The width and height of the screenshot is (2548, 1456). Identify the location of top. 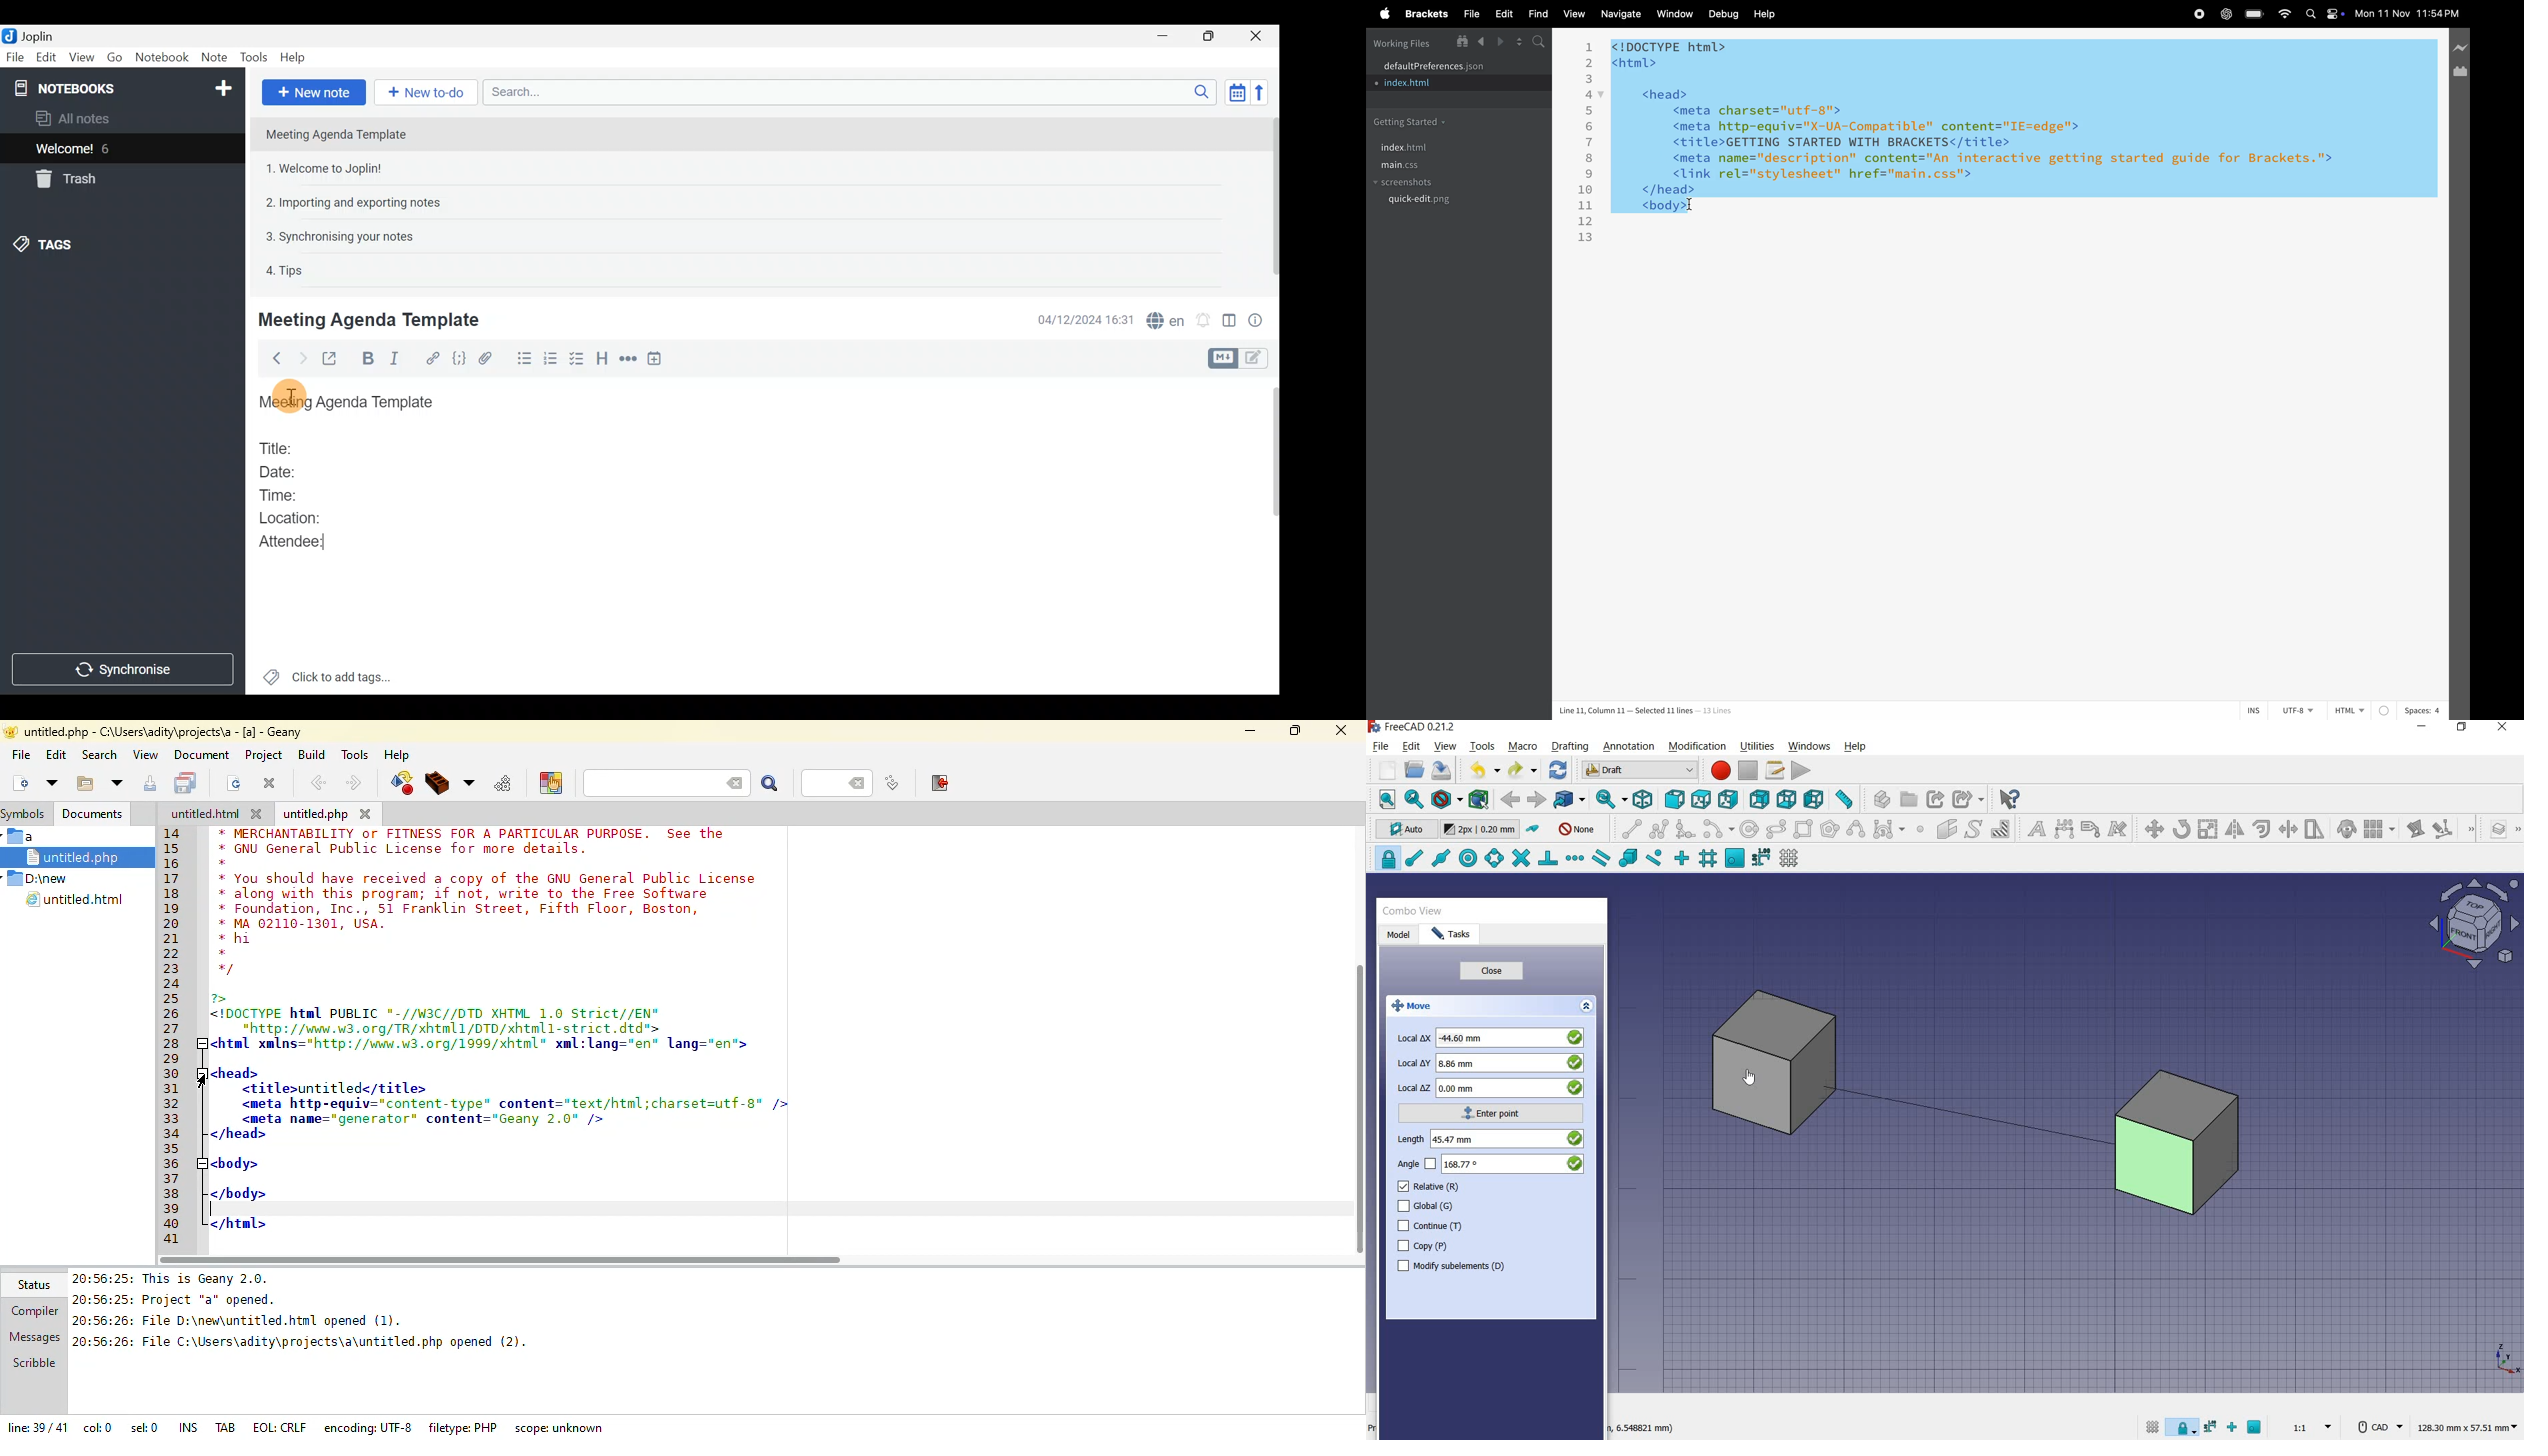
(1703, 799).